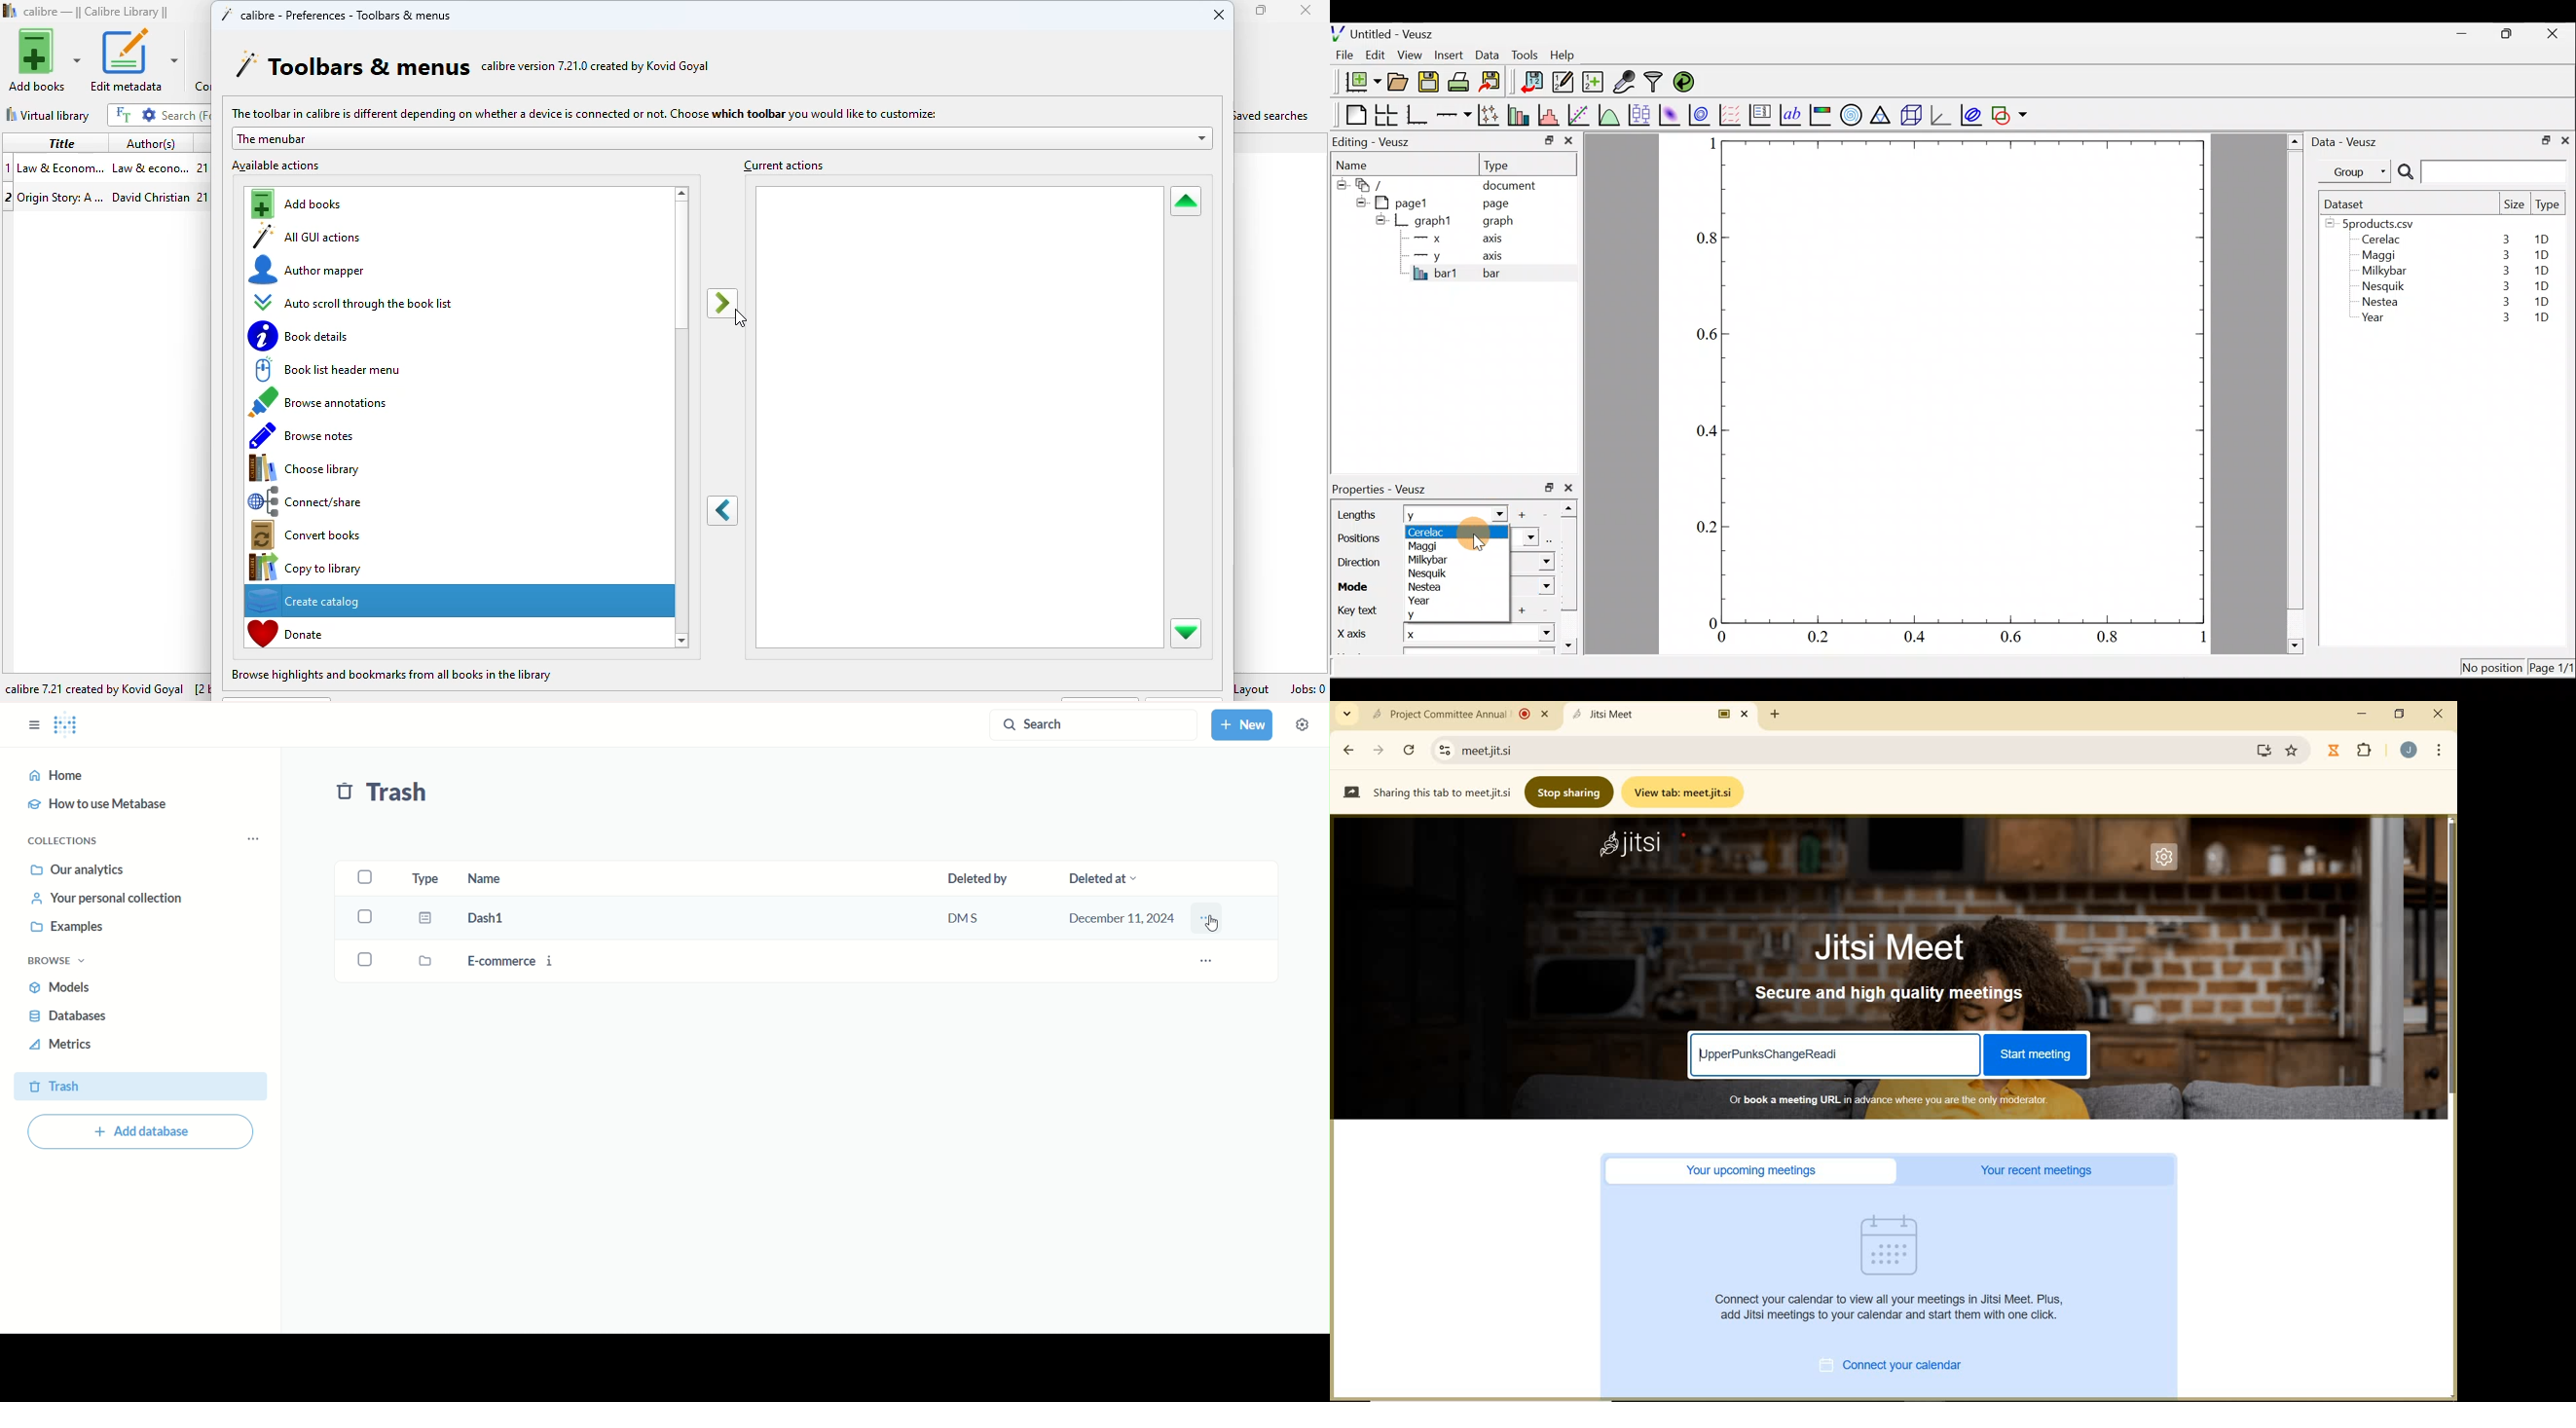 This screenshot has width=2576, height=1428. What do you see at coordinates (1491, 116) in the screenshot?
I see `Plot points with lines and error bars` at bounding box center [1491, 116].